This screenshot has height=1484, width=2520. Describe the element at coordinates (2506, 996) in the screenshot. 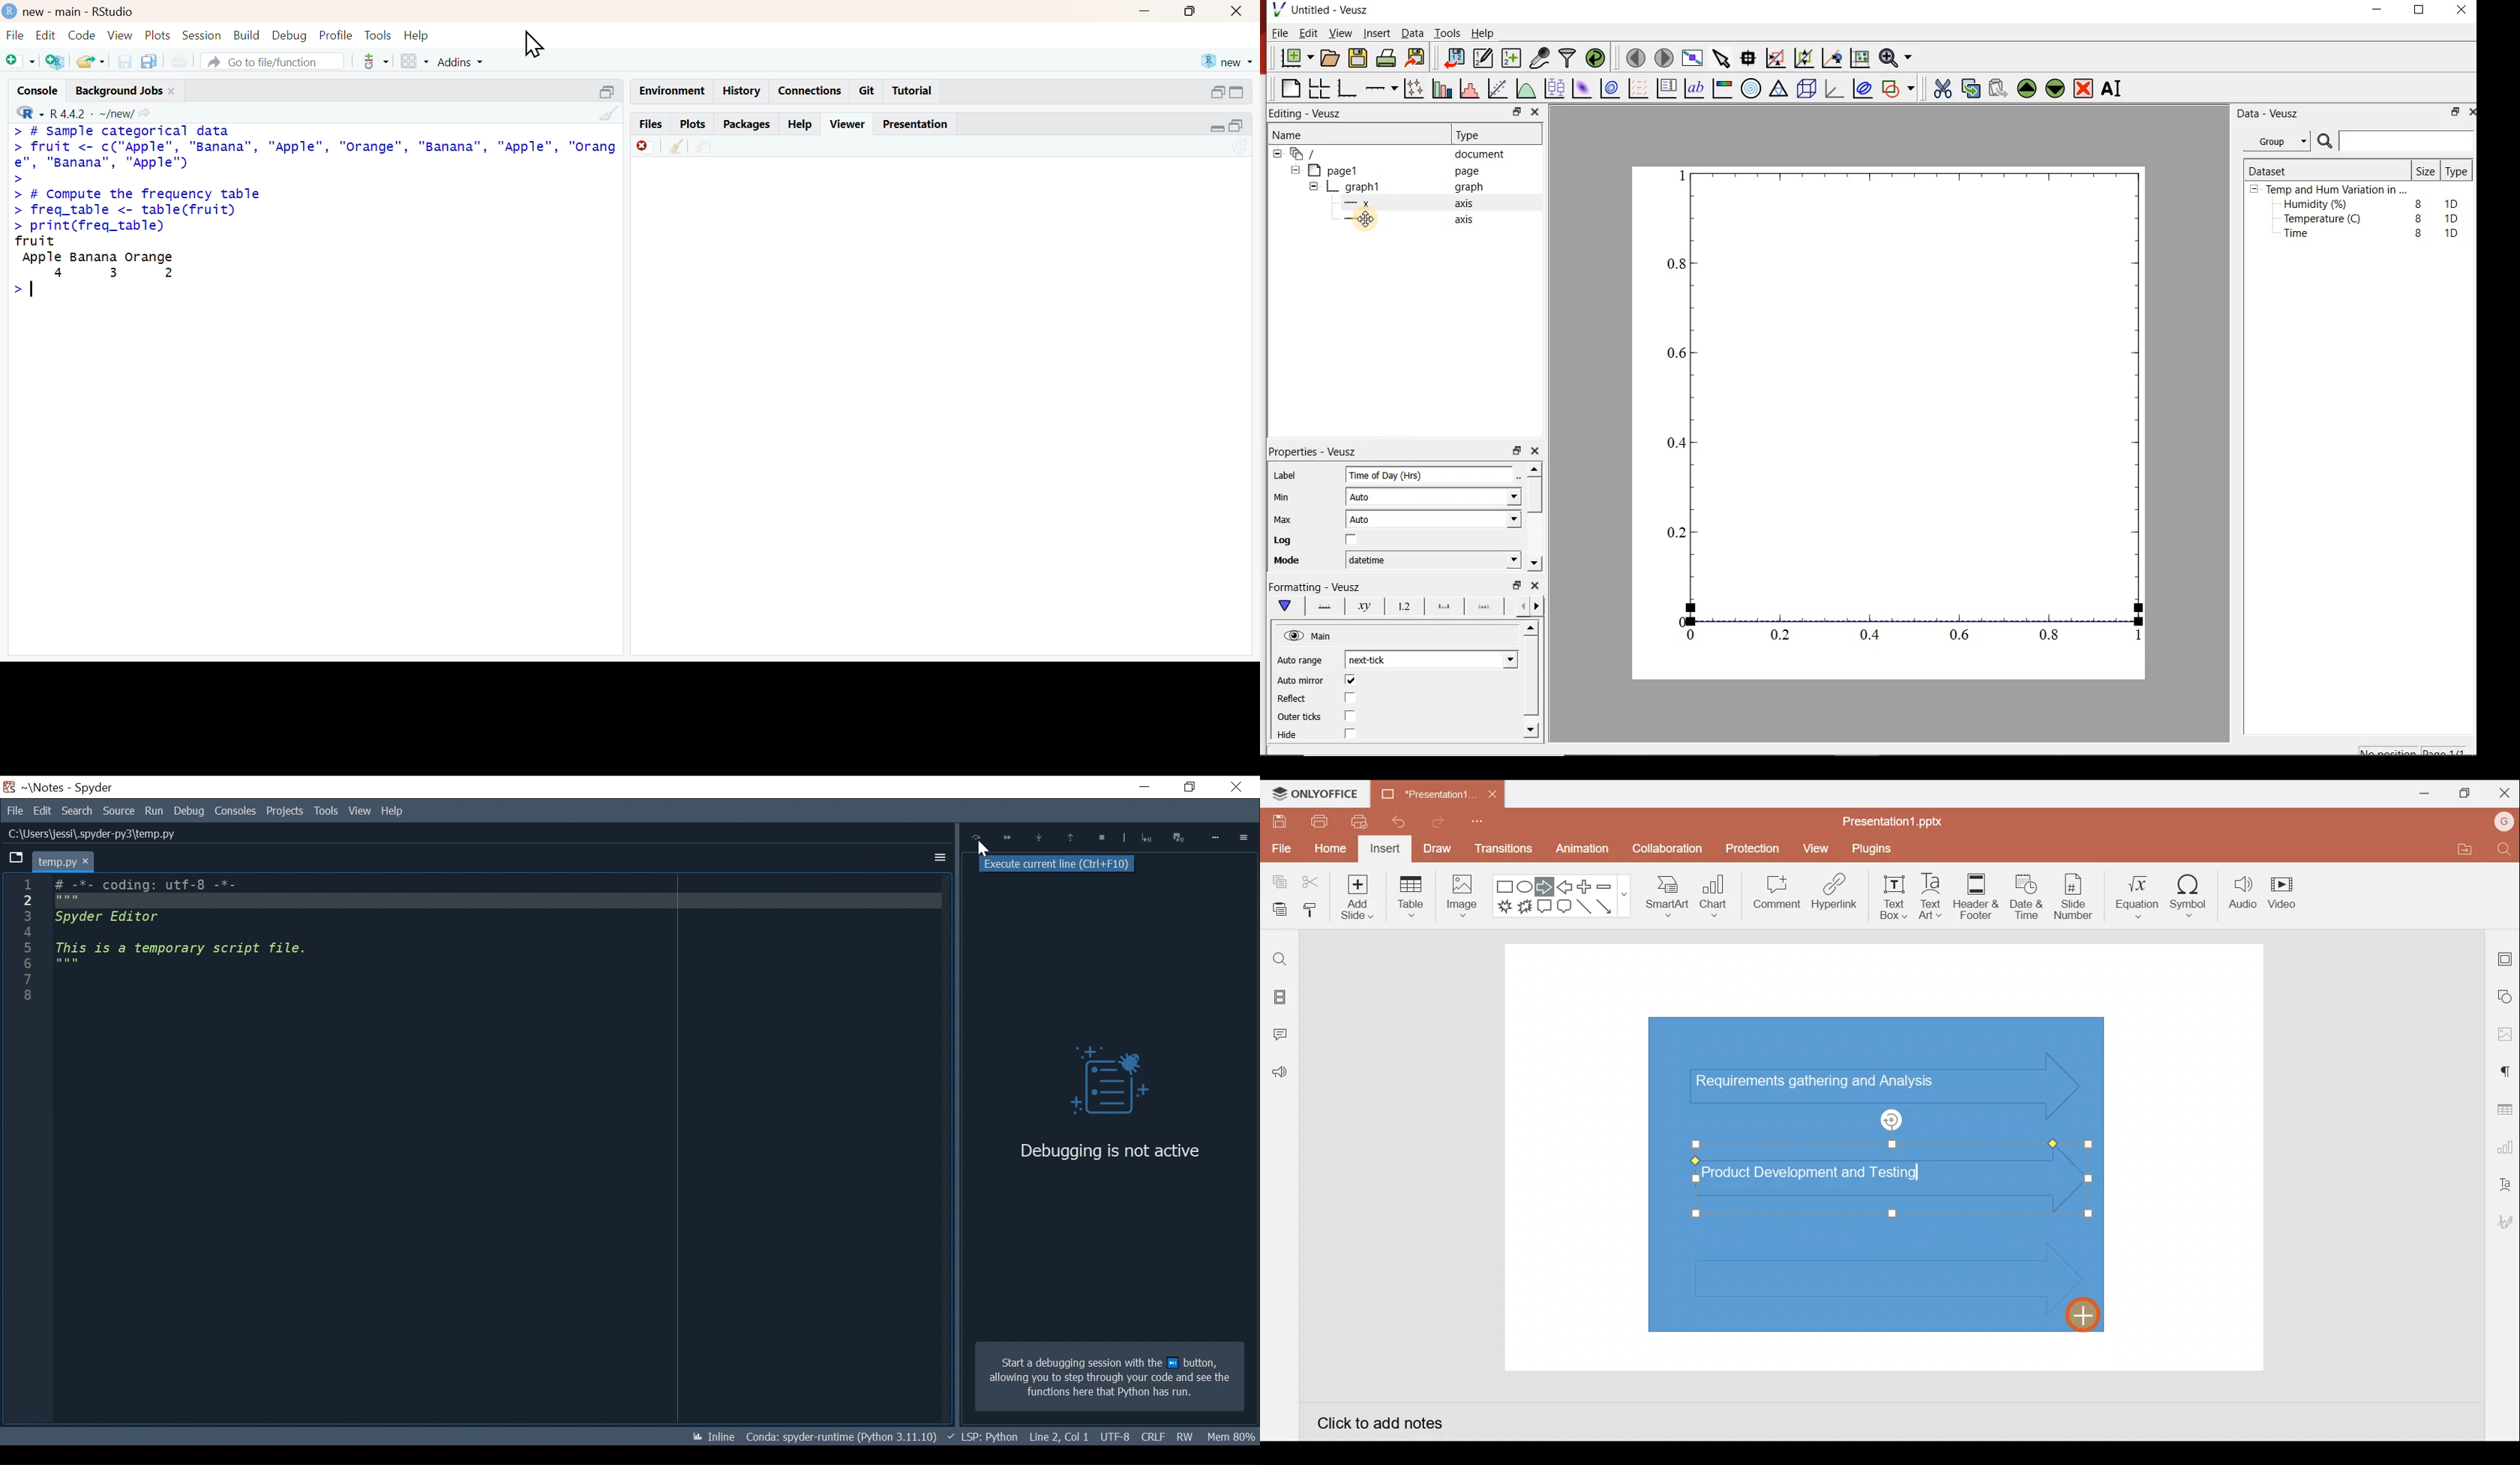

I see `Shape settings` at that location.